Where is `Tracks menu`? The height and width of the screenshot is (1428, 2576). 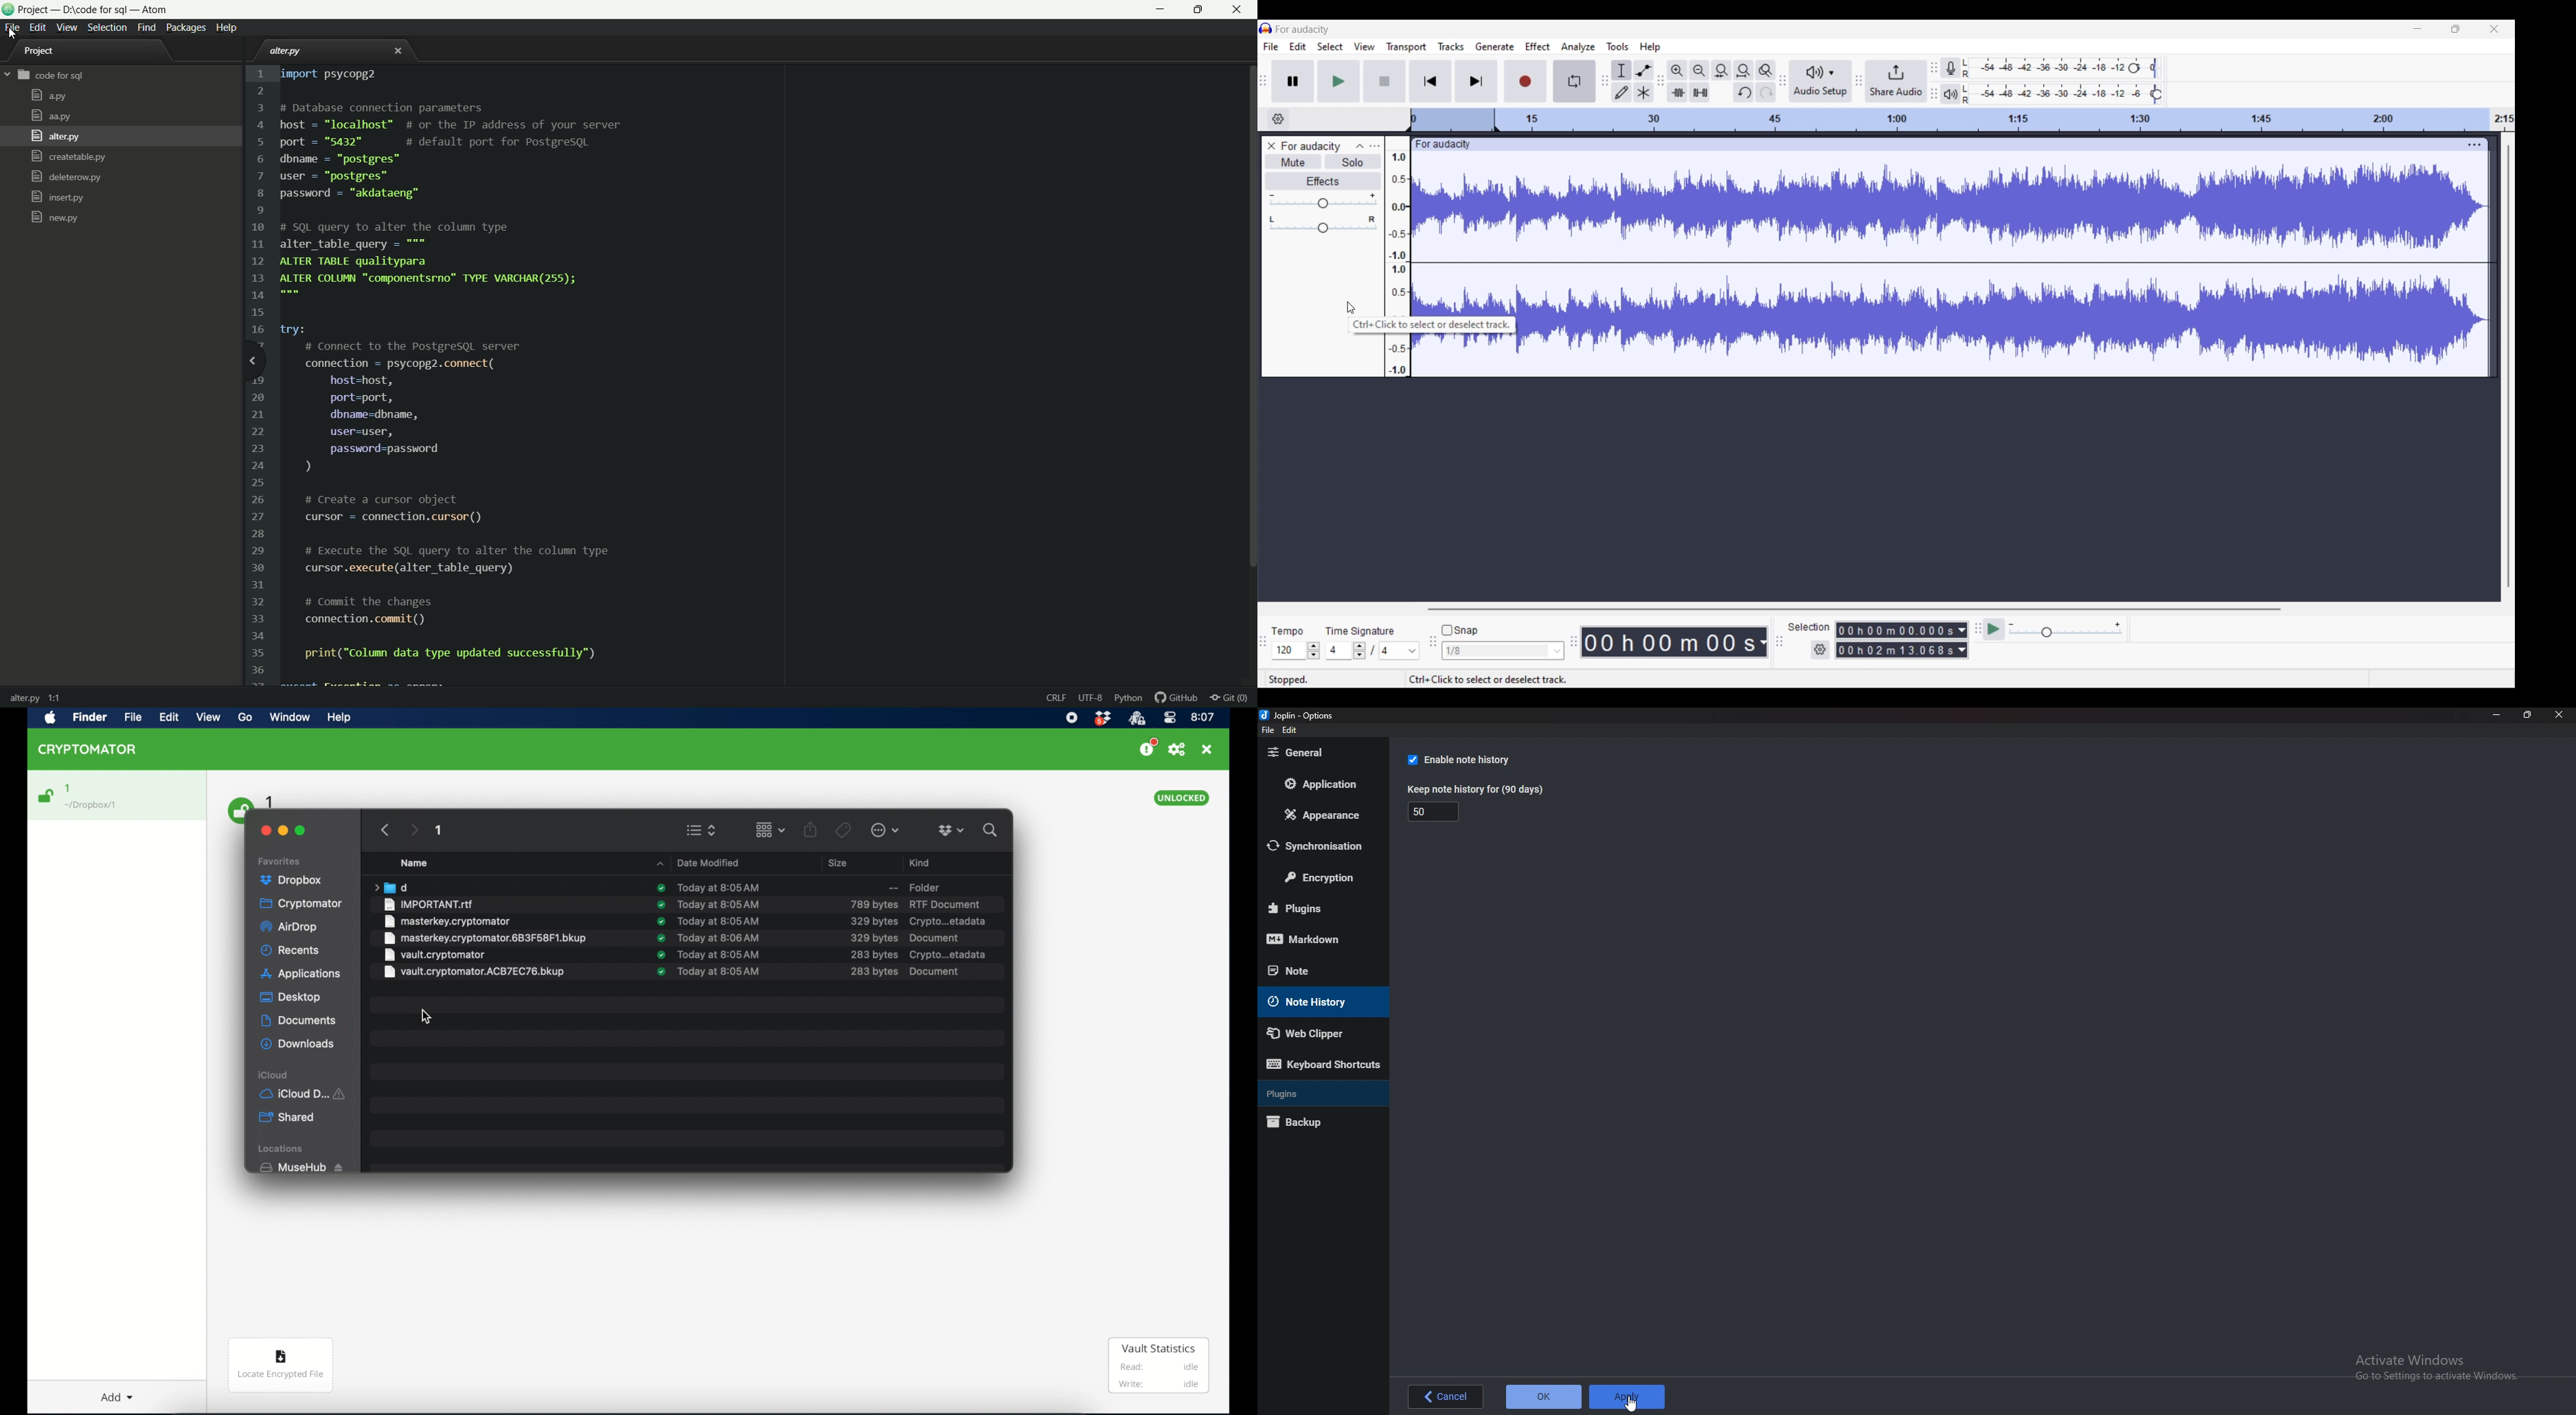 Tracks menu is located at coordinates (1451, 47).